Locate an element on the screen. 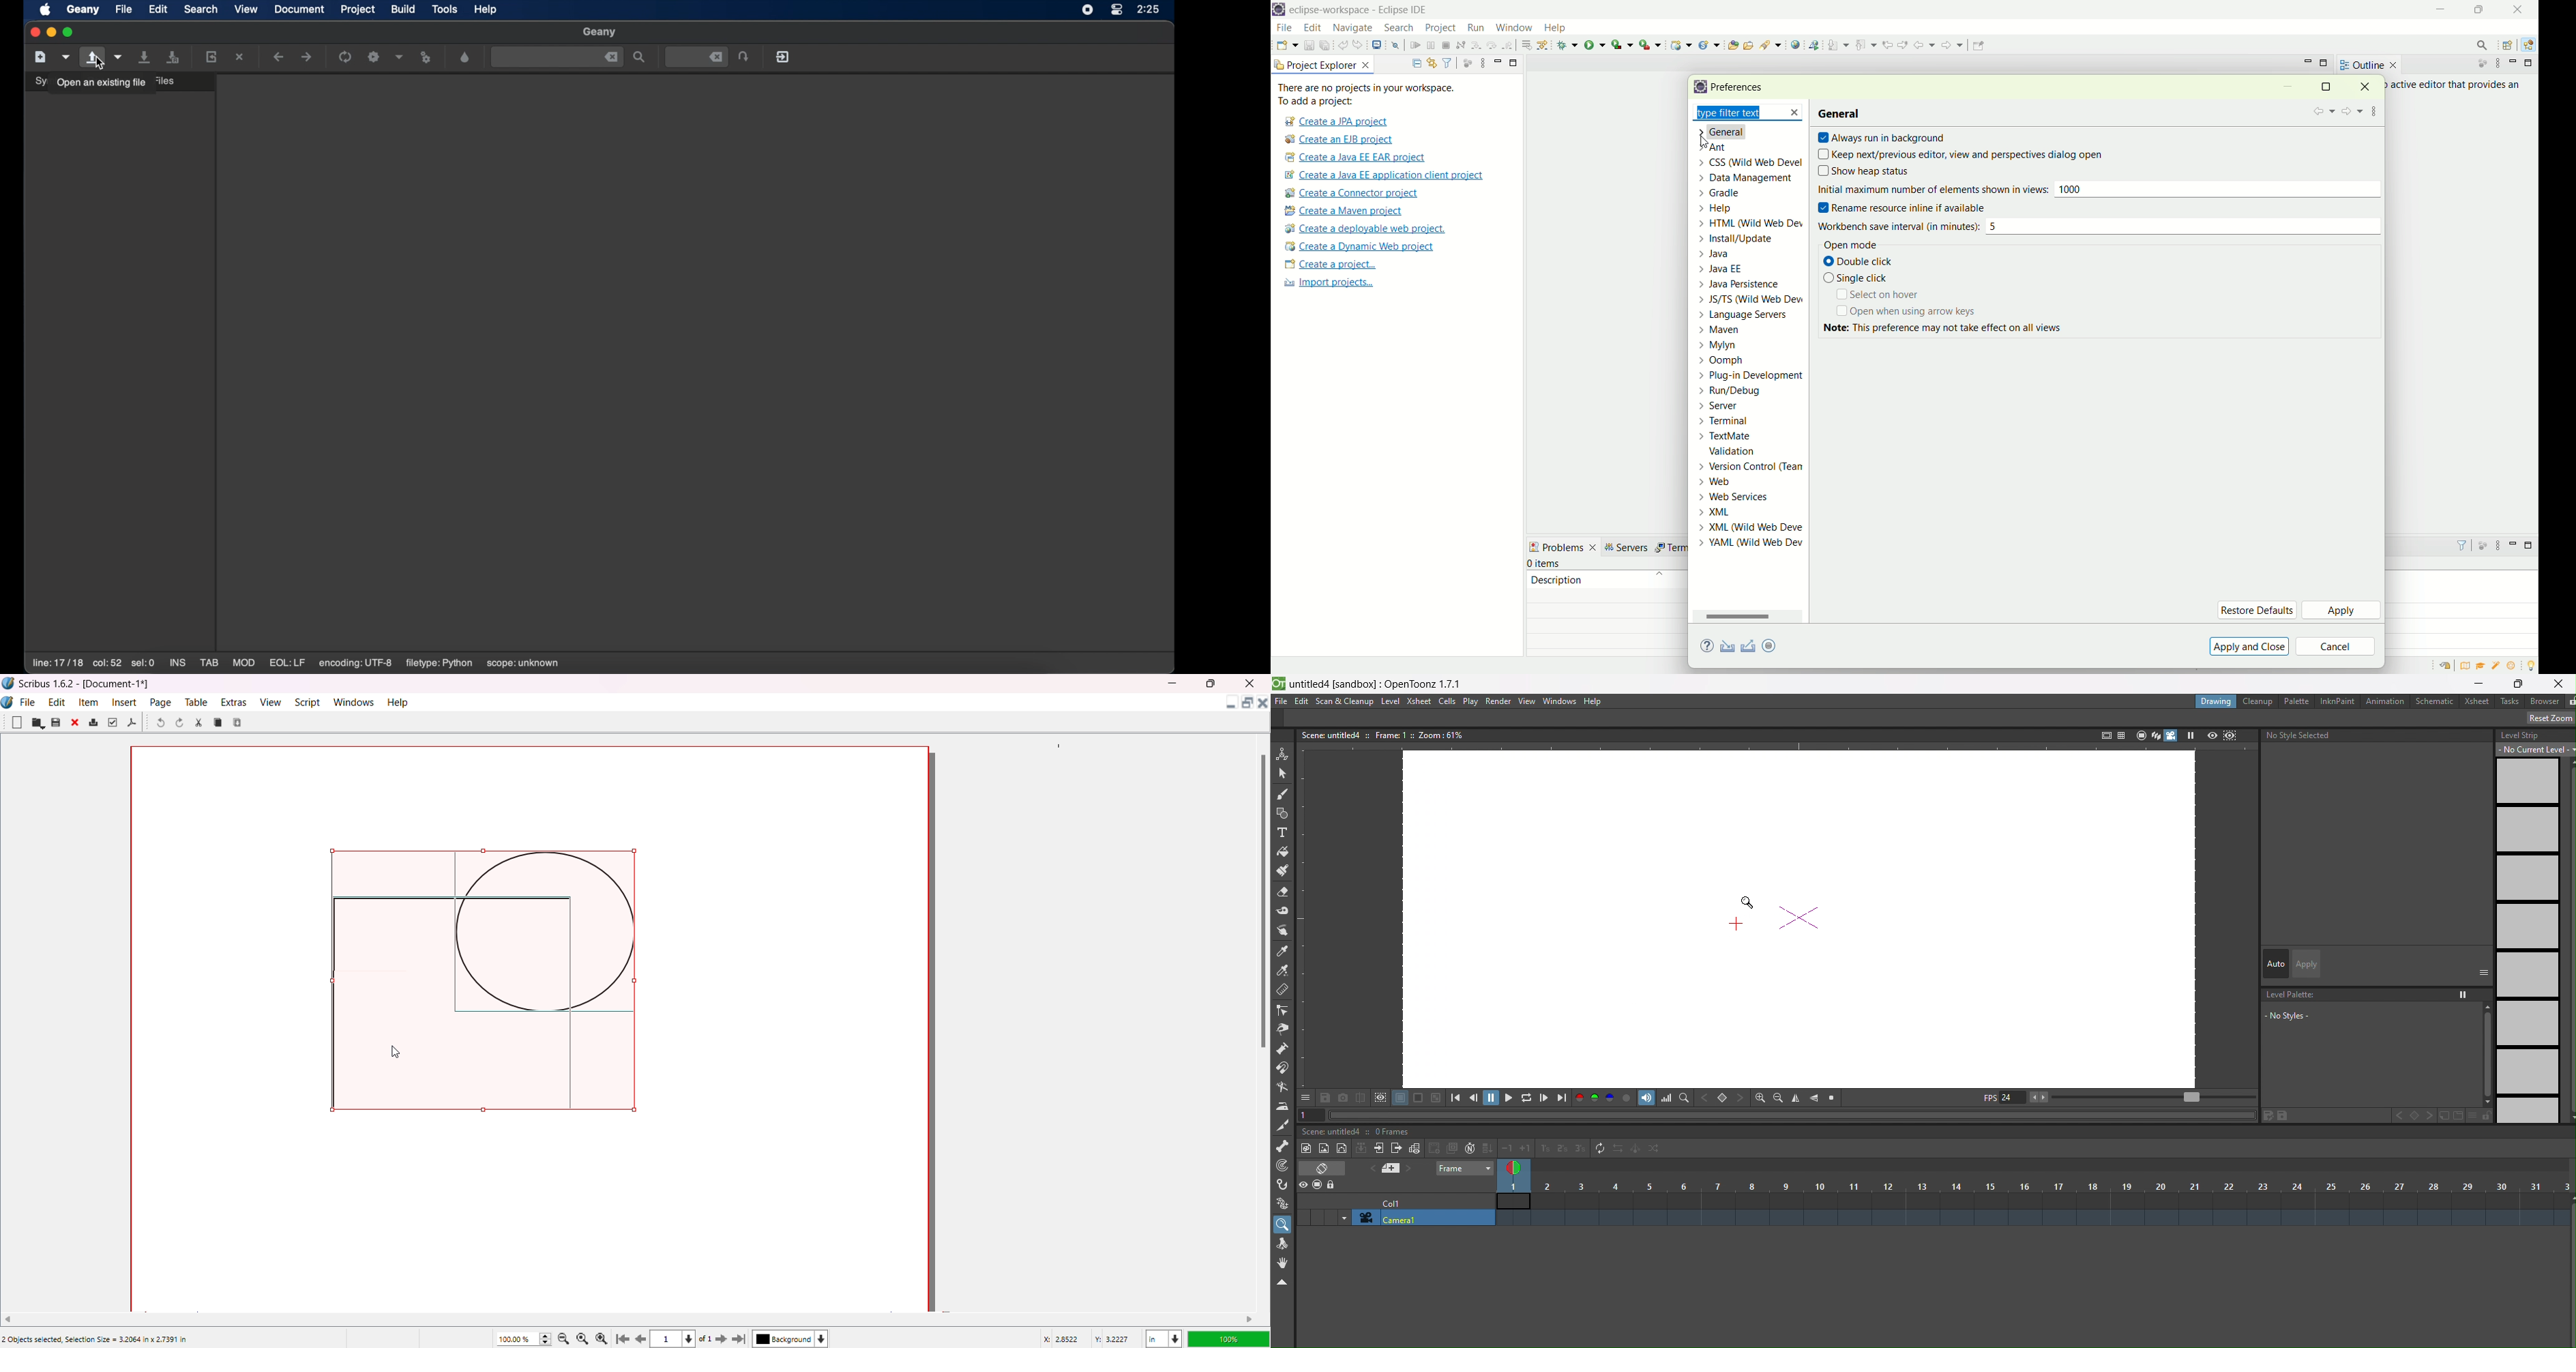 This screenshot has height=1372, width=2576. Zoom percentage is located at coordinates (516, 1338).